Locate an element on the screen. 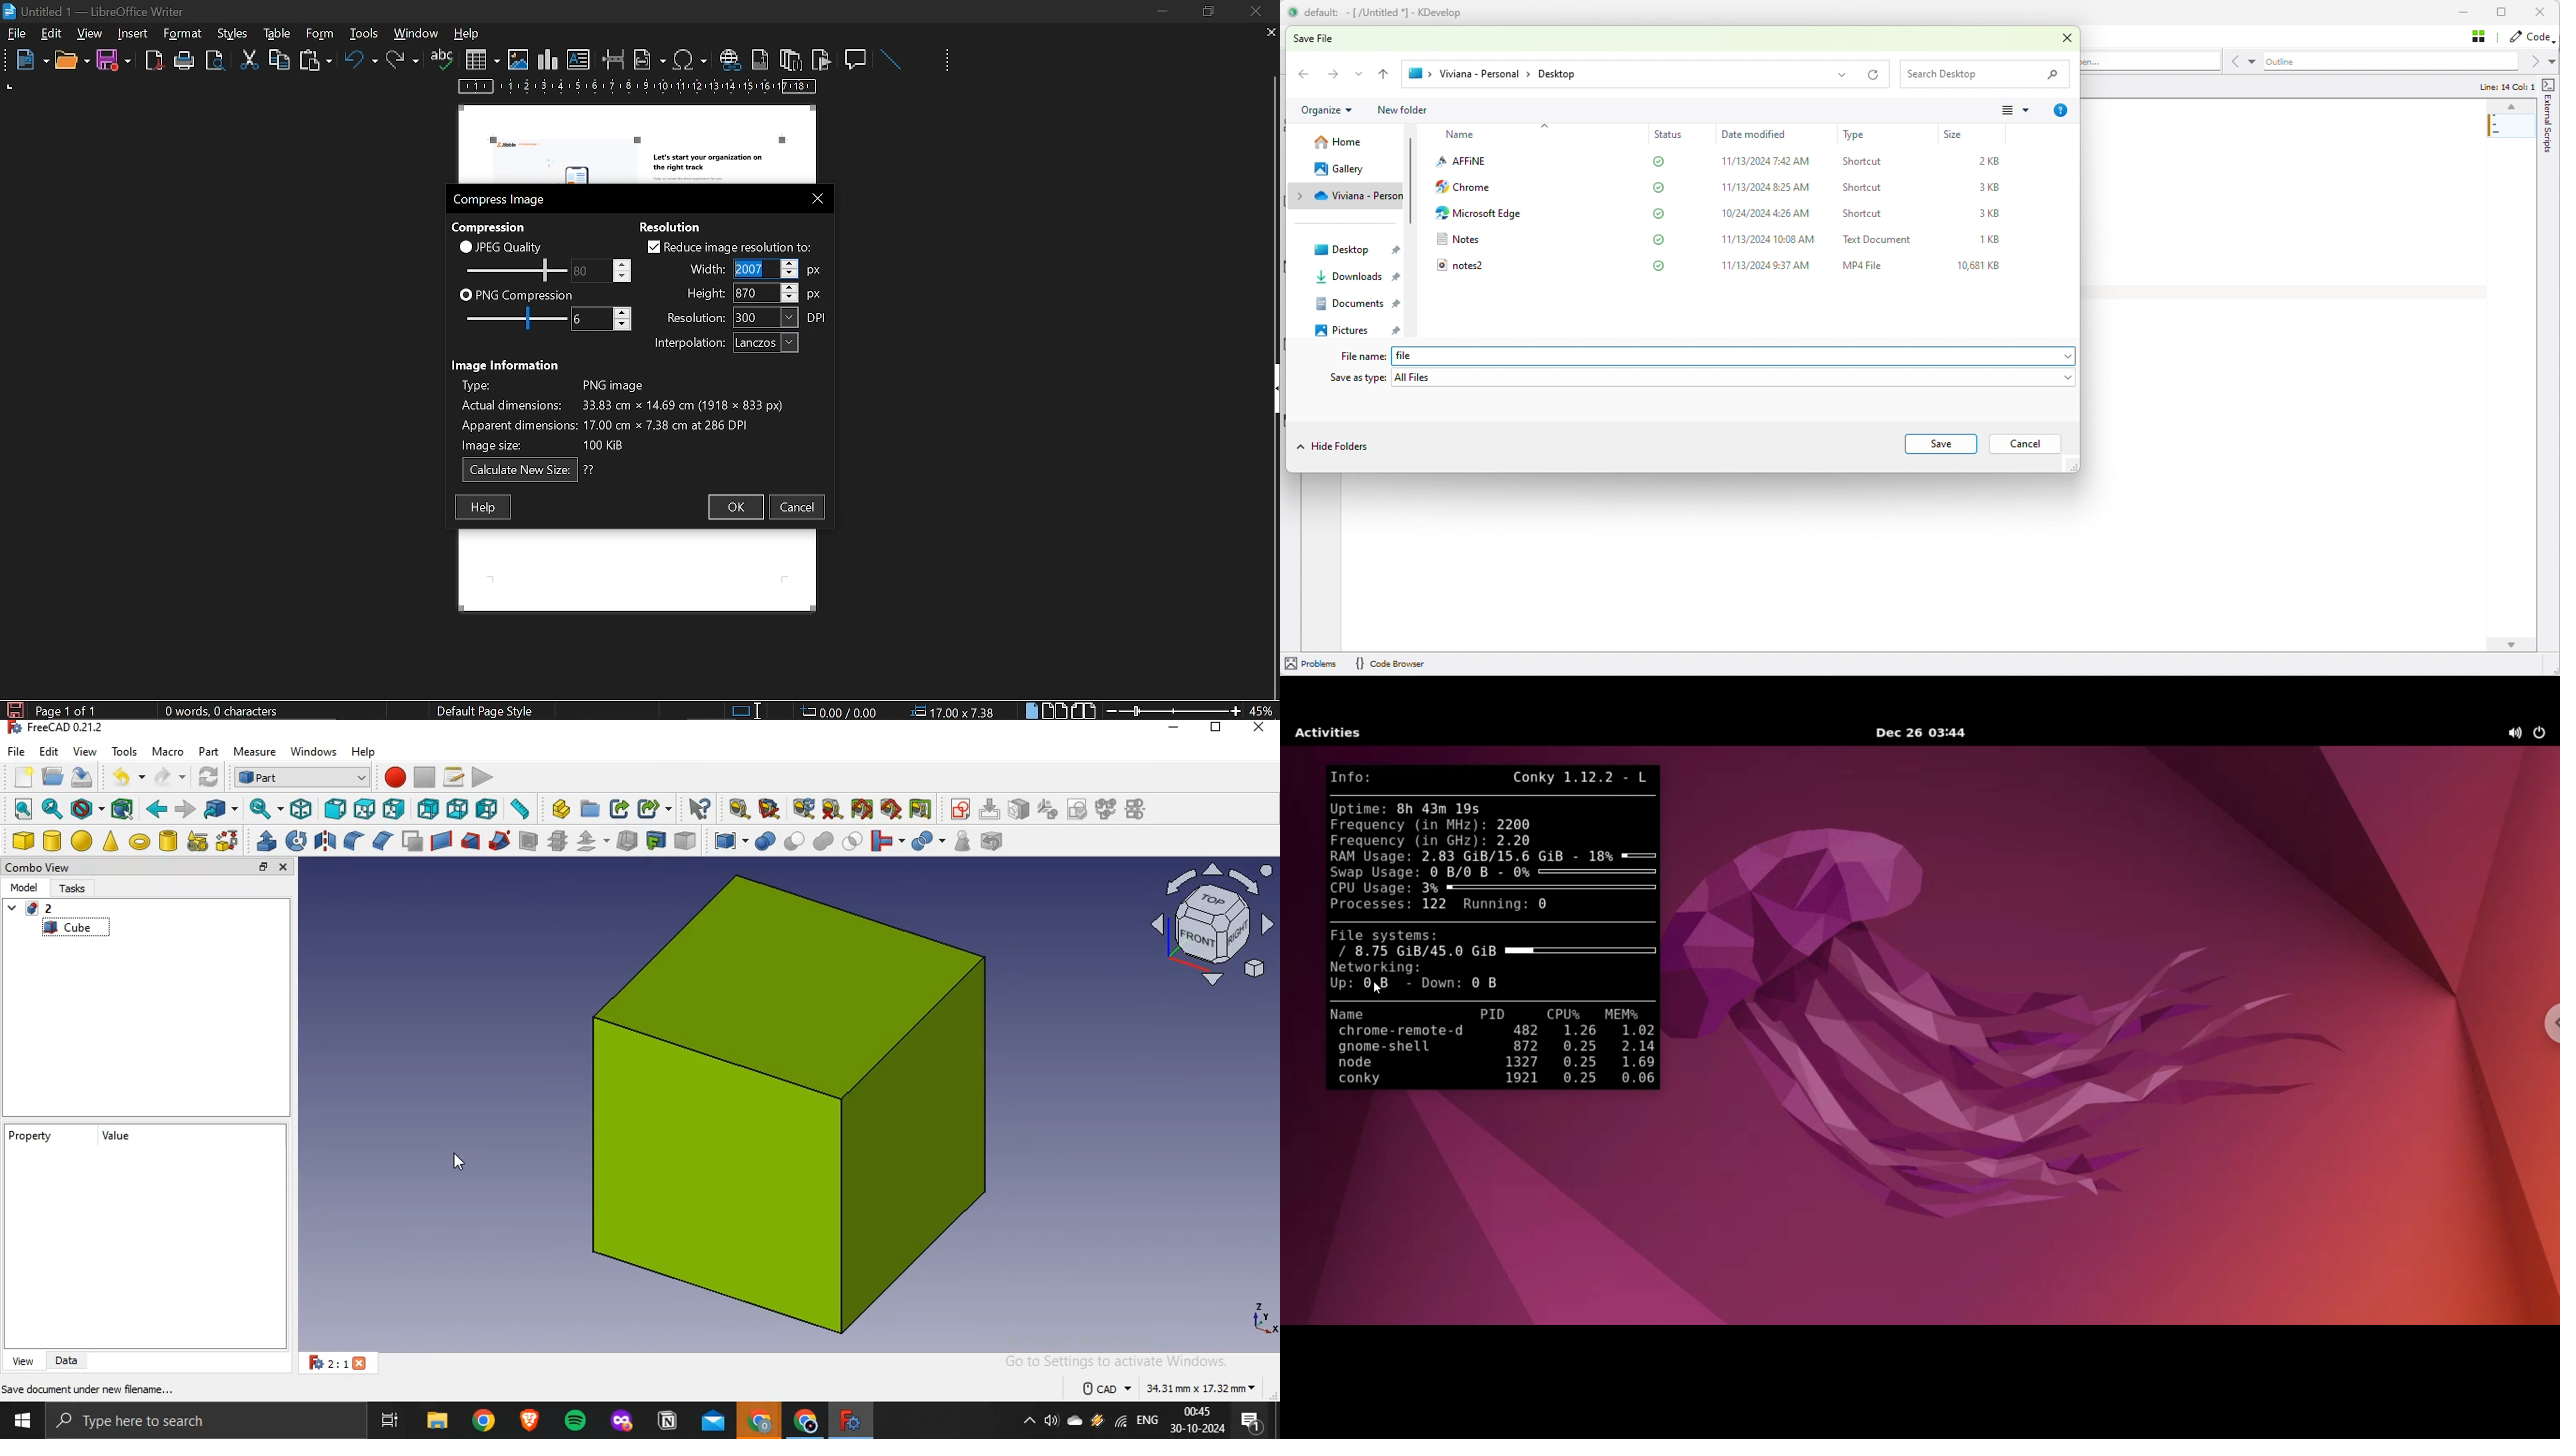  check geometry is located at coordinates (962, 842).